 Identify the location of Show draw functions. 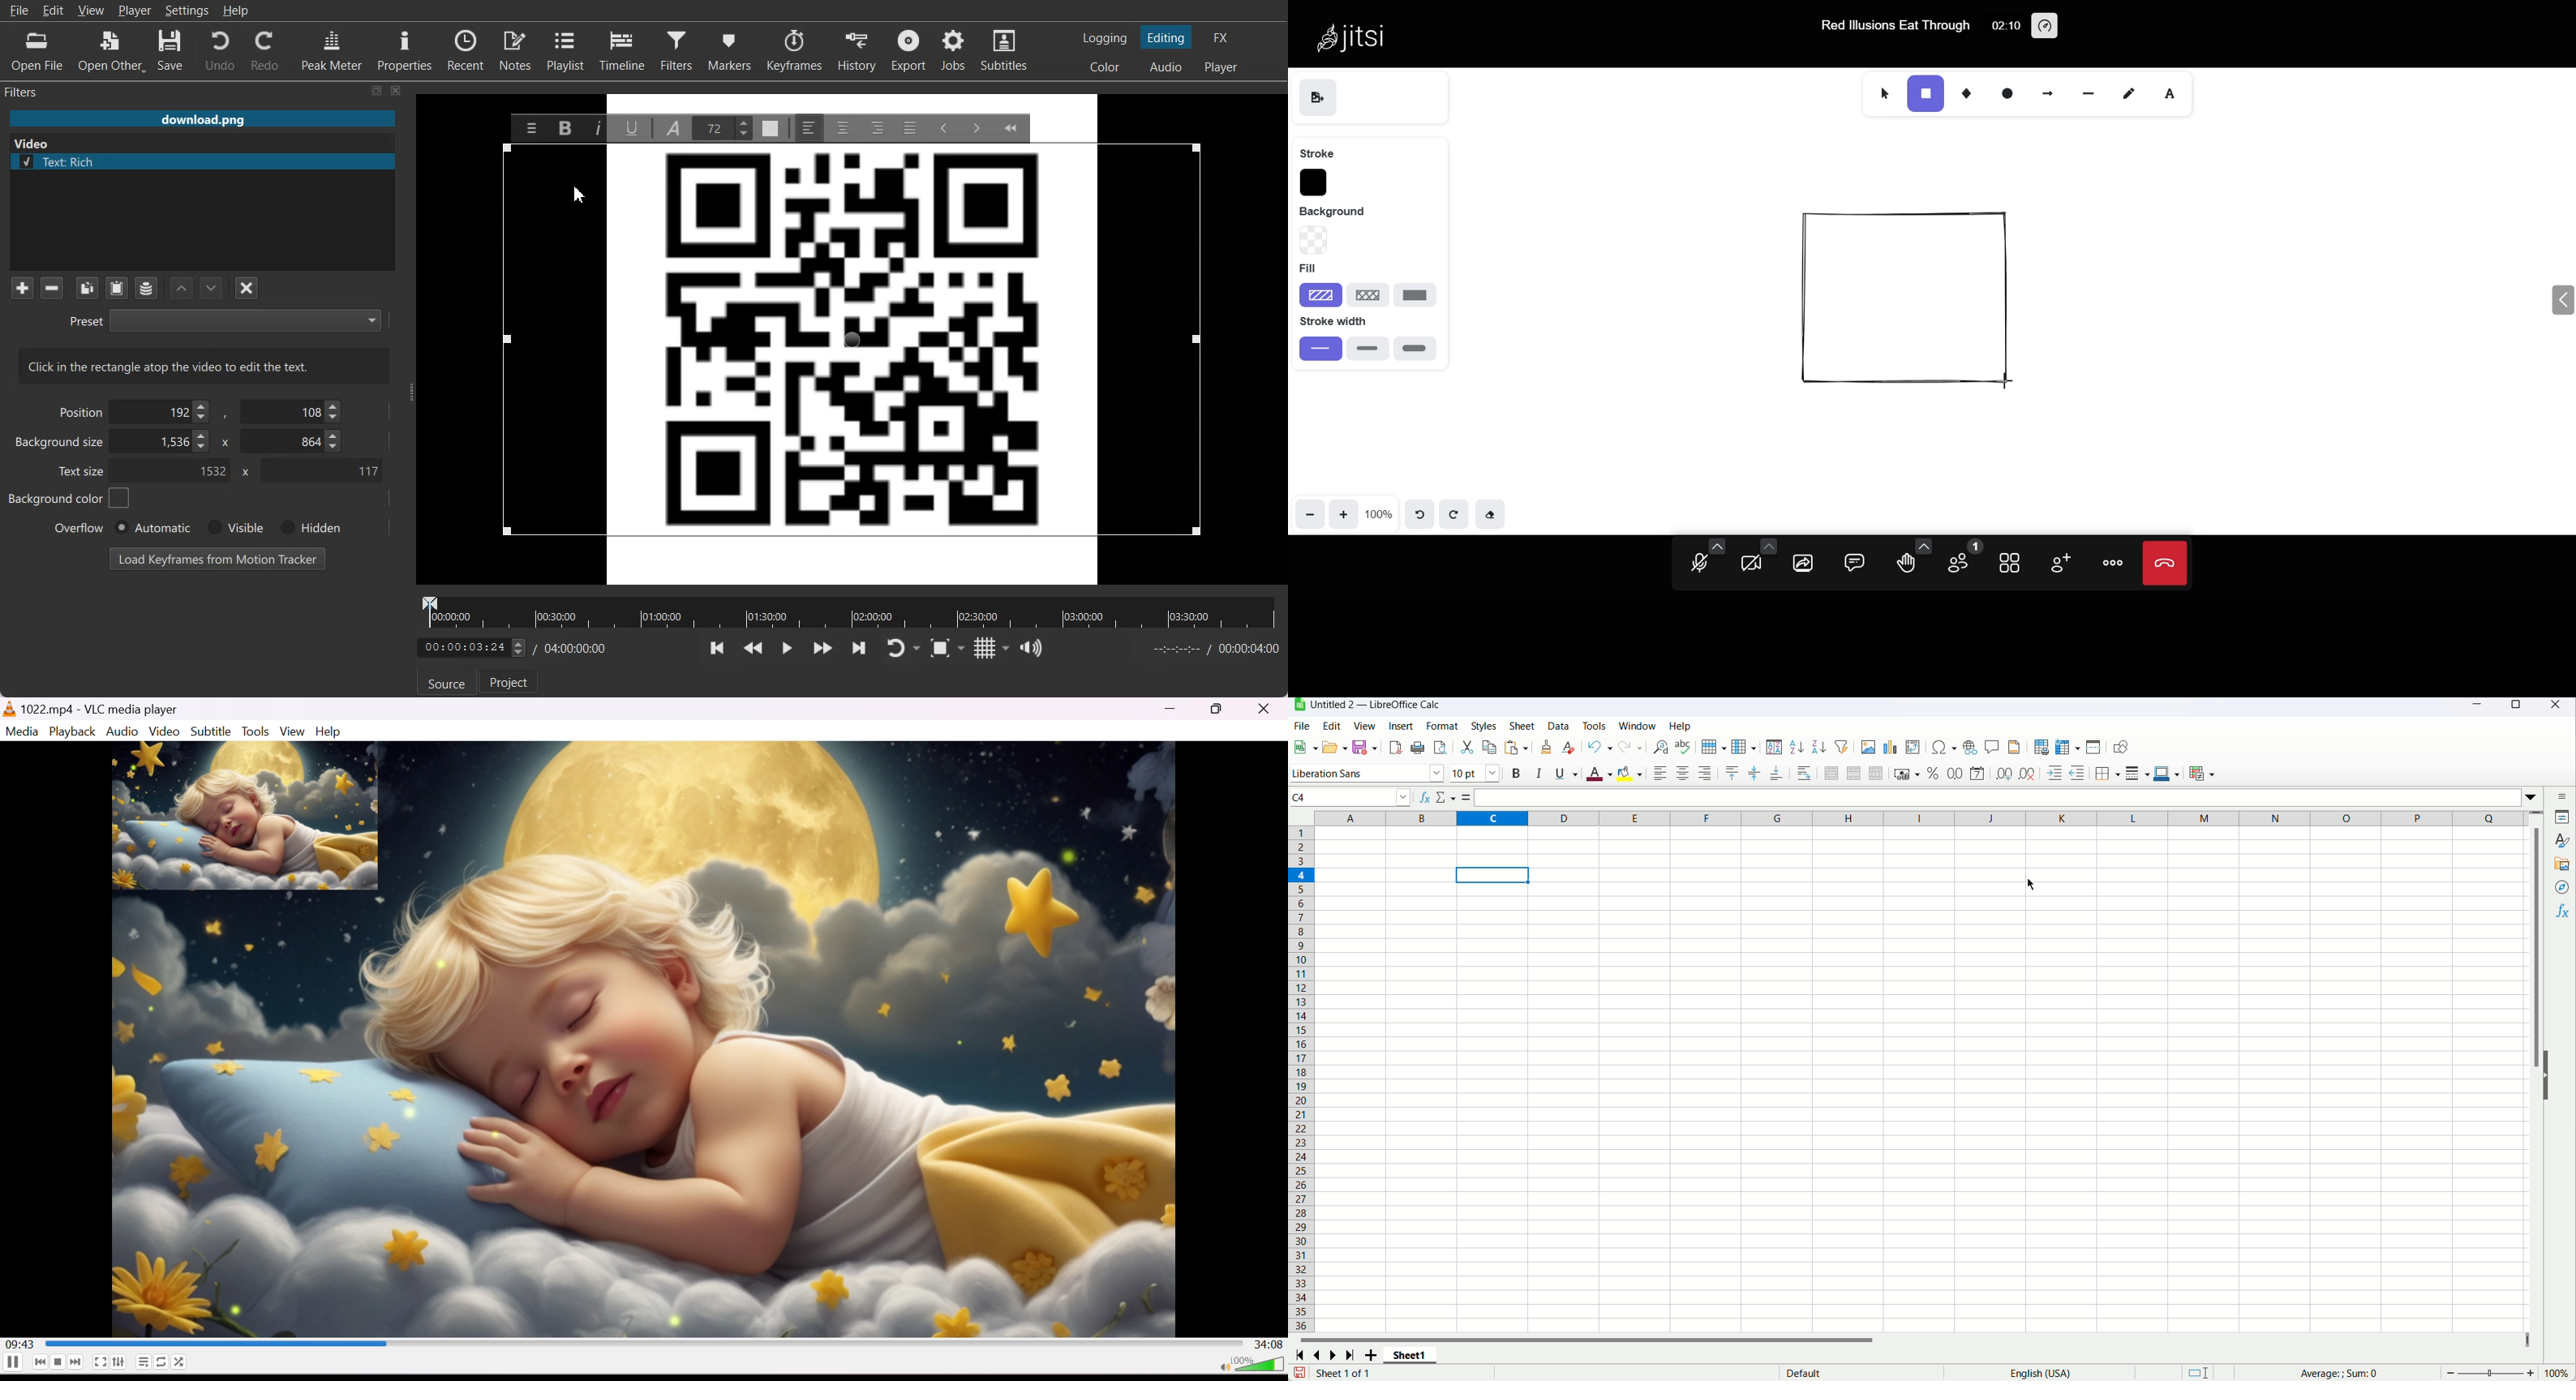
(2123, 747).